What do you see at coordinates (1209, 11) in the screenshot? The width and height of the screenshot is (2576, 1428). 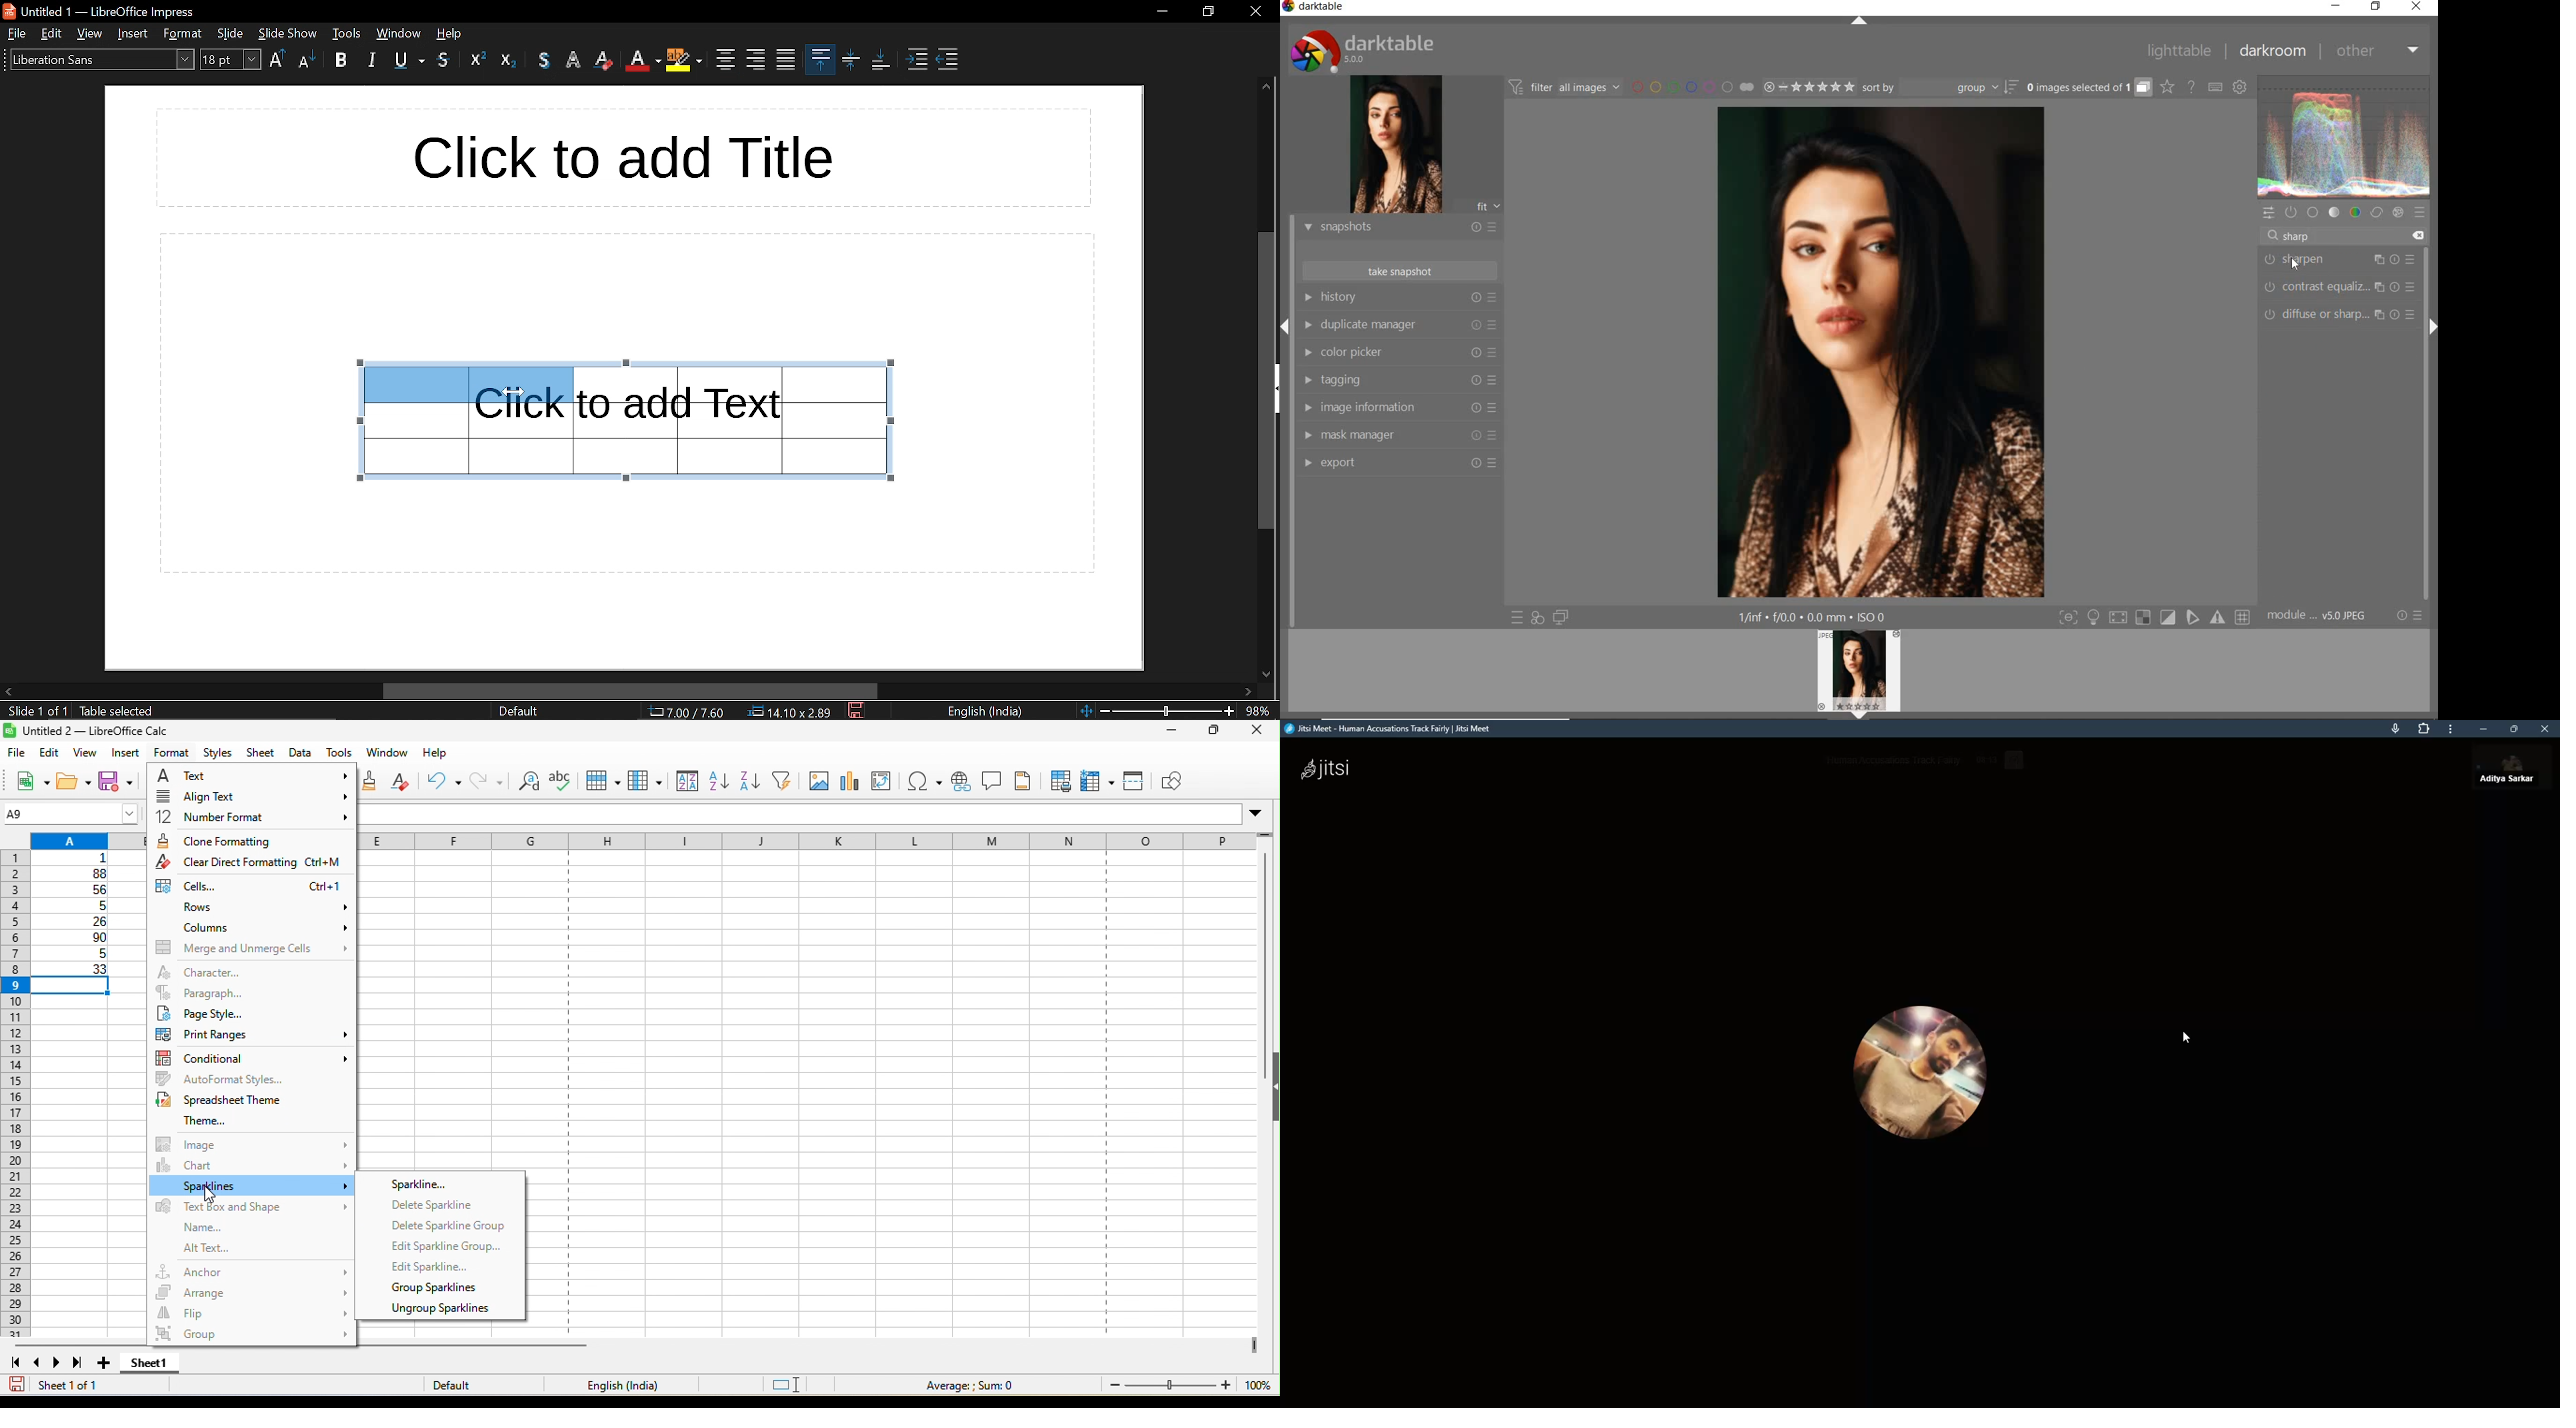 I see `restore down` at bounding box center [1209, 11].